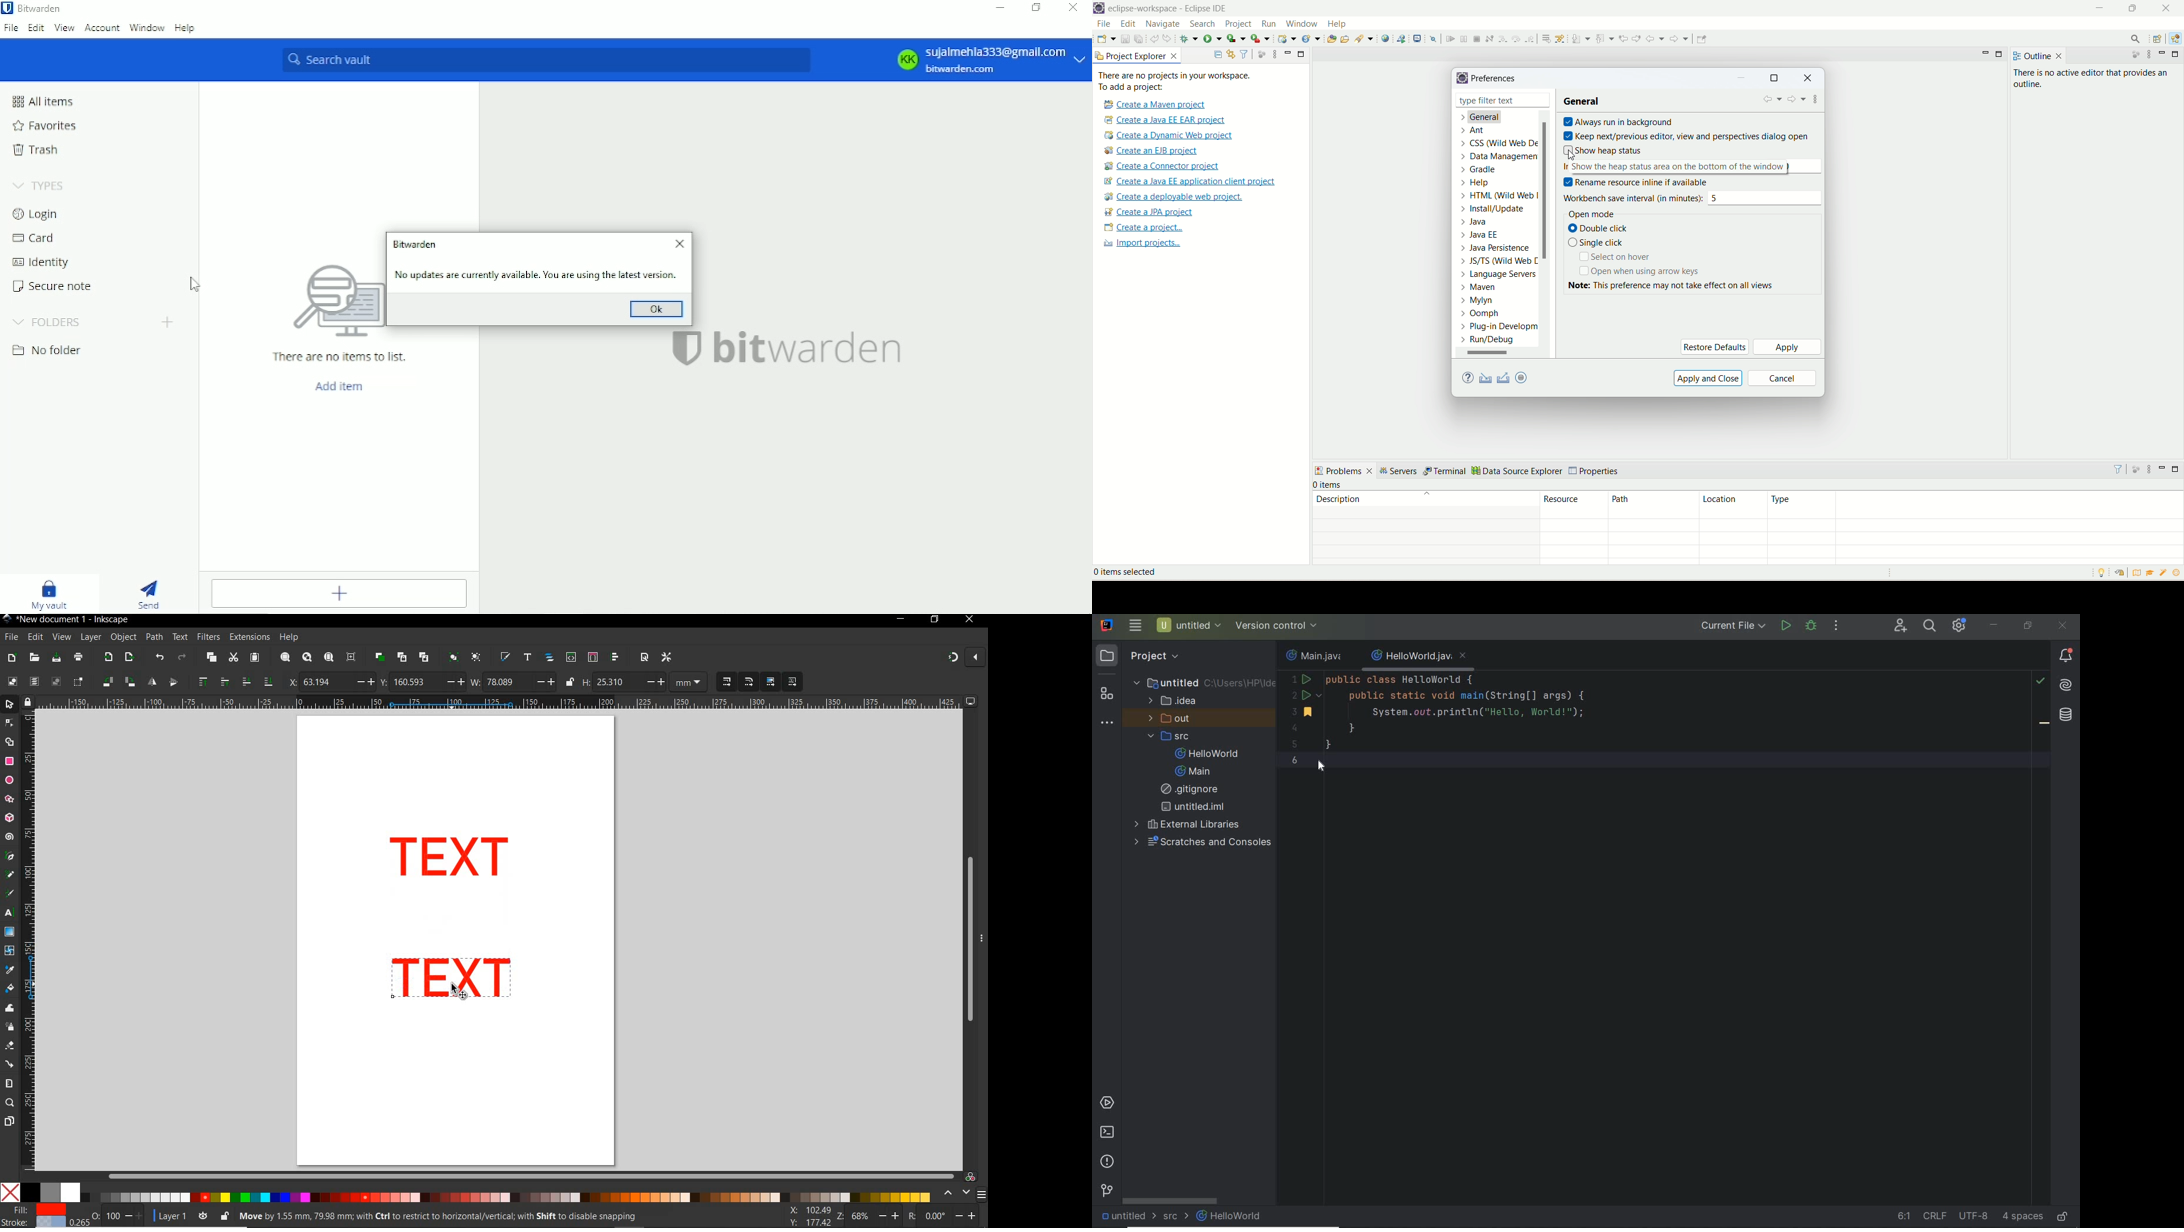 The height and width of the screenshot is (1232, 2184). Describe the element at coordinates (2066, 656) in the screenshot. I see `Notifications` at that location.